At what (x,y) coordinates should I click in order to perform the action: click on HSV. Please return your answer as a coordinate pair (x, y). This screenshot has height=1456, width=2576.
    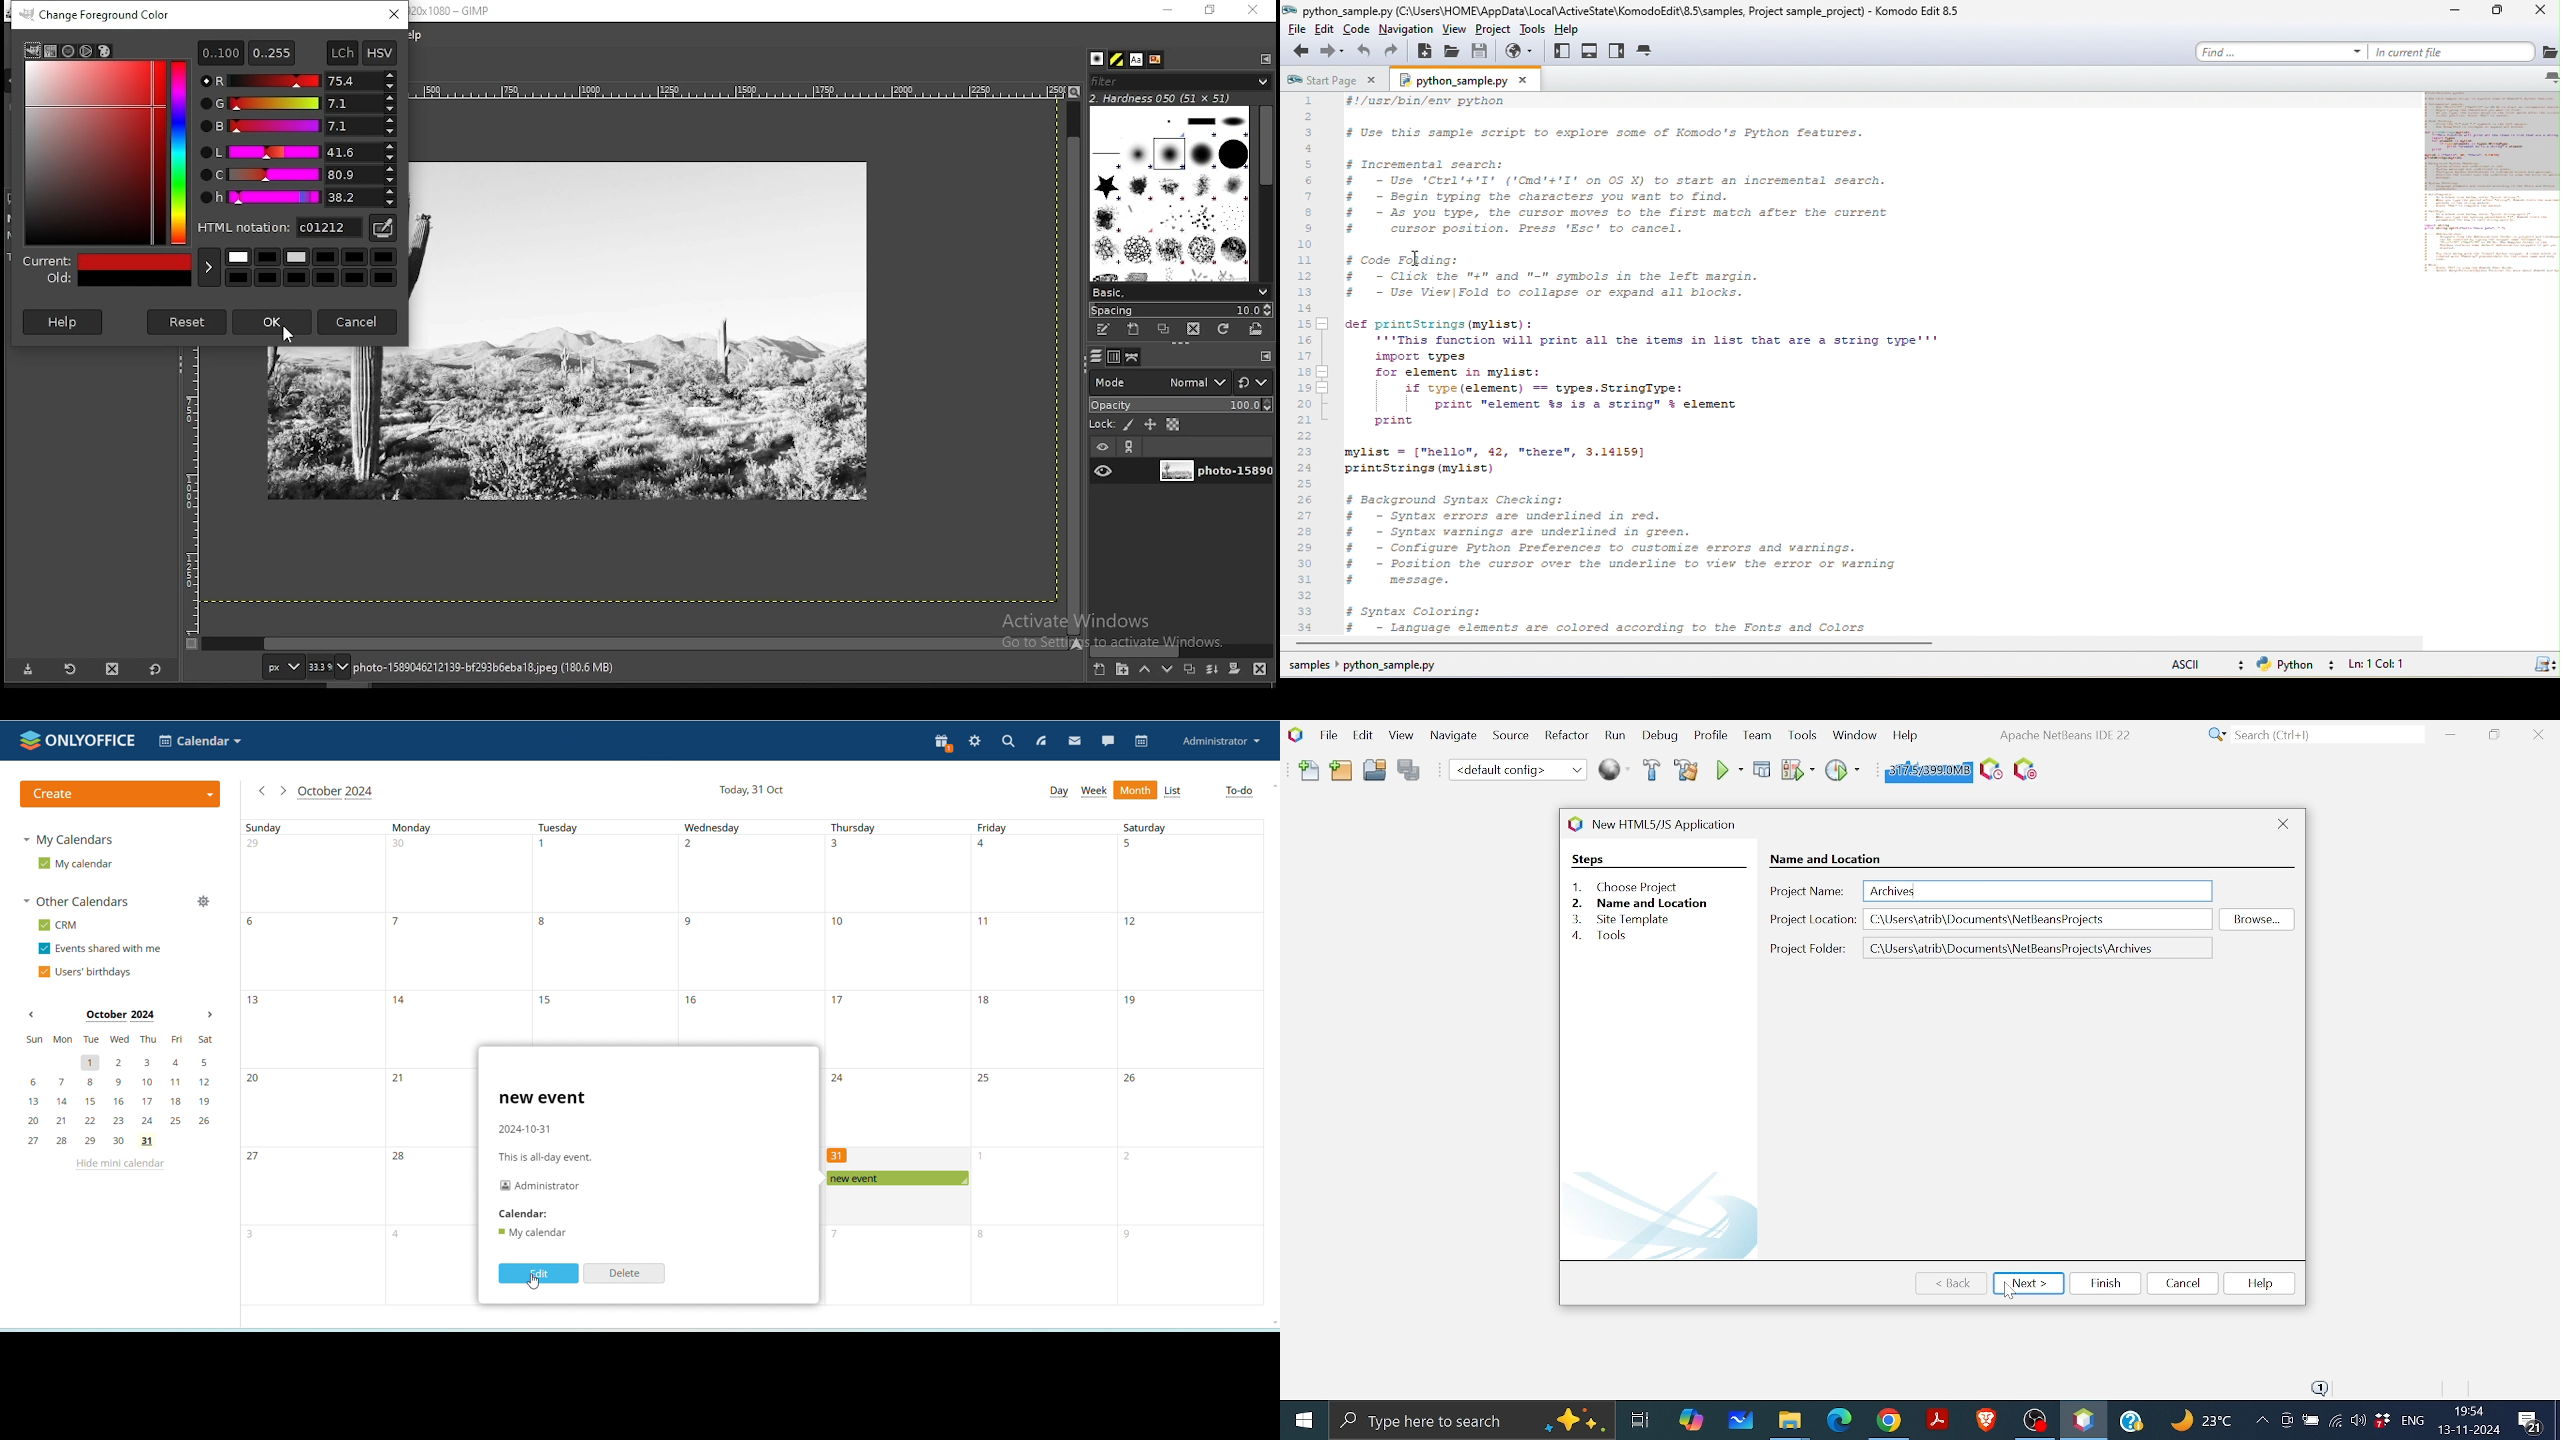
    Looking at the image, I should click on (379, 52).